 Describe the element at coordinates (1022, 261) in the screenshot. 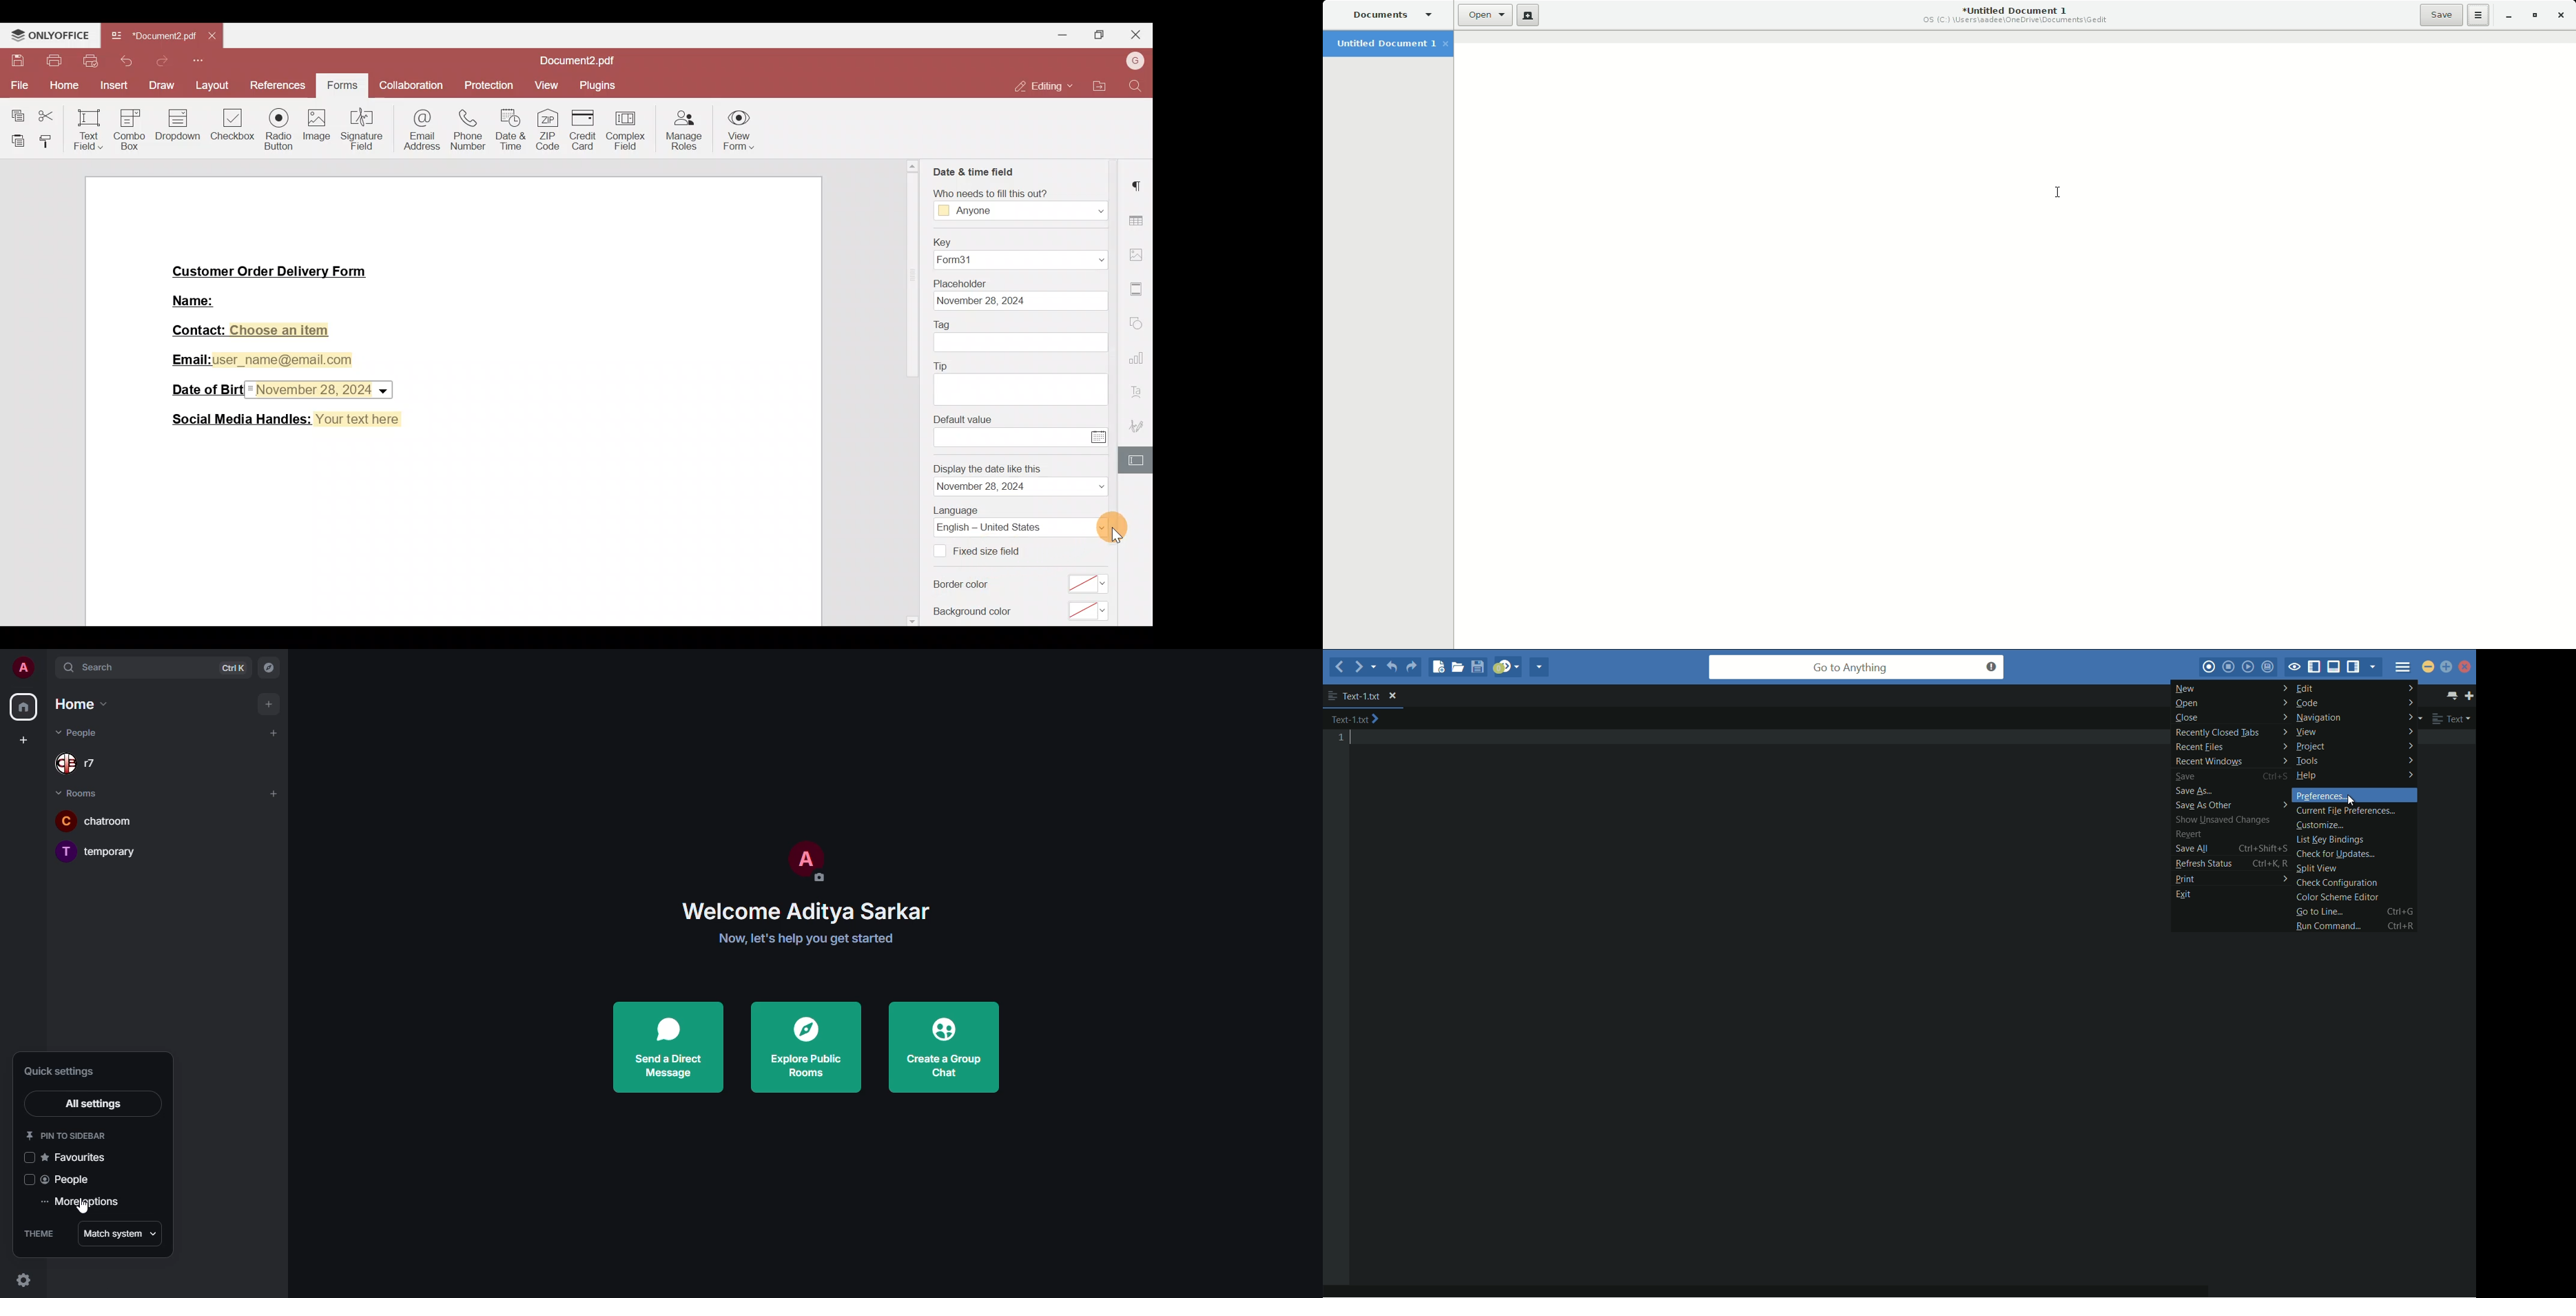

I see `Form31` at that location.